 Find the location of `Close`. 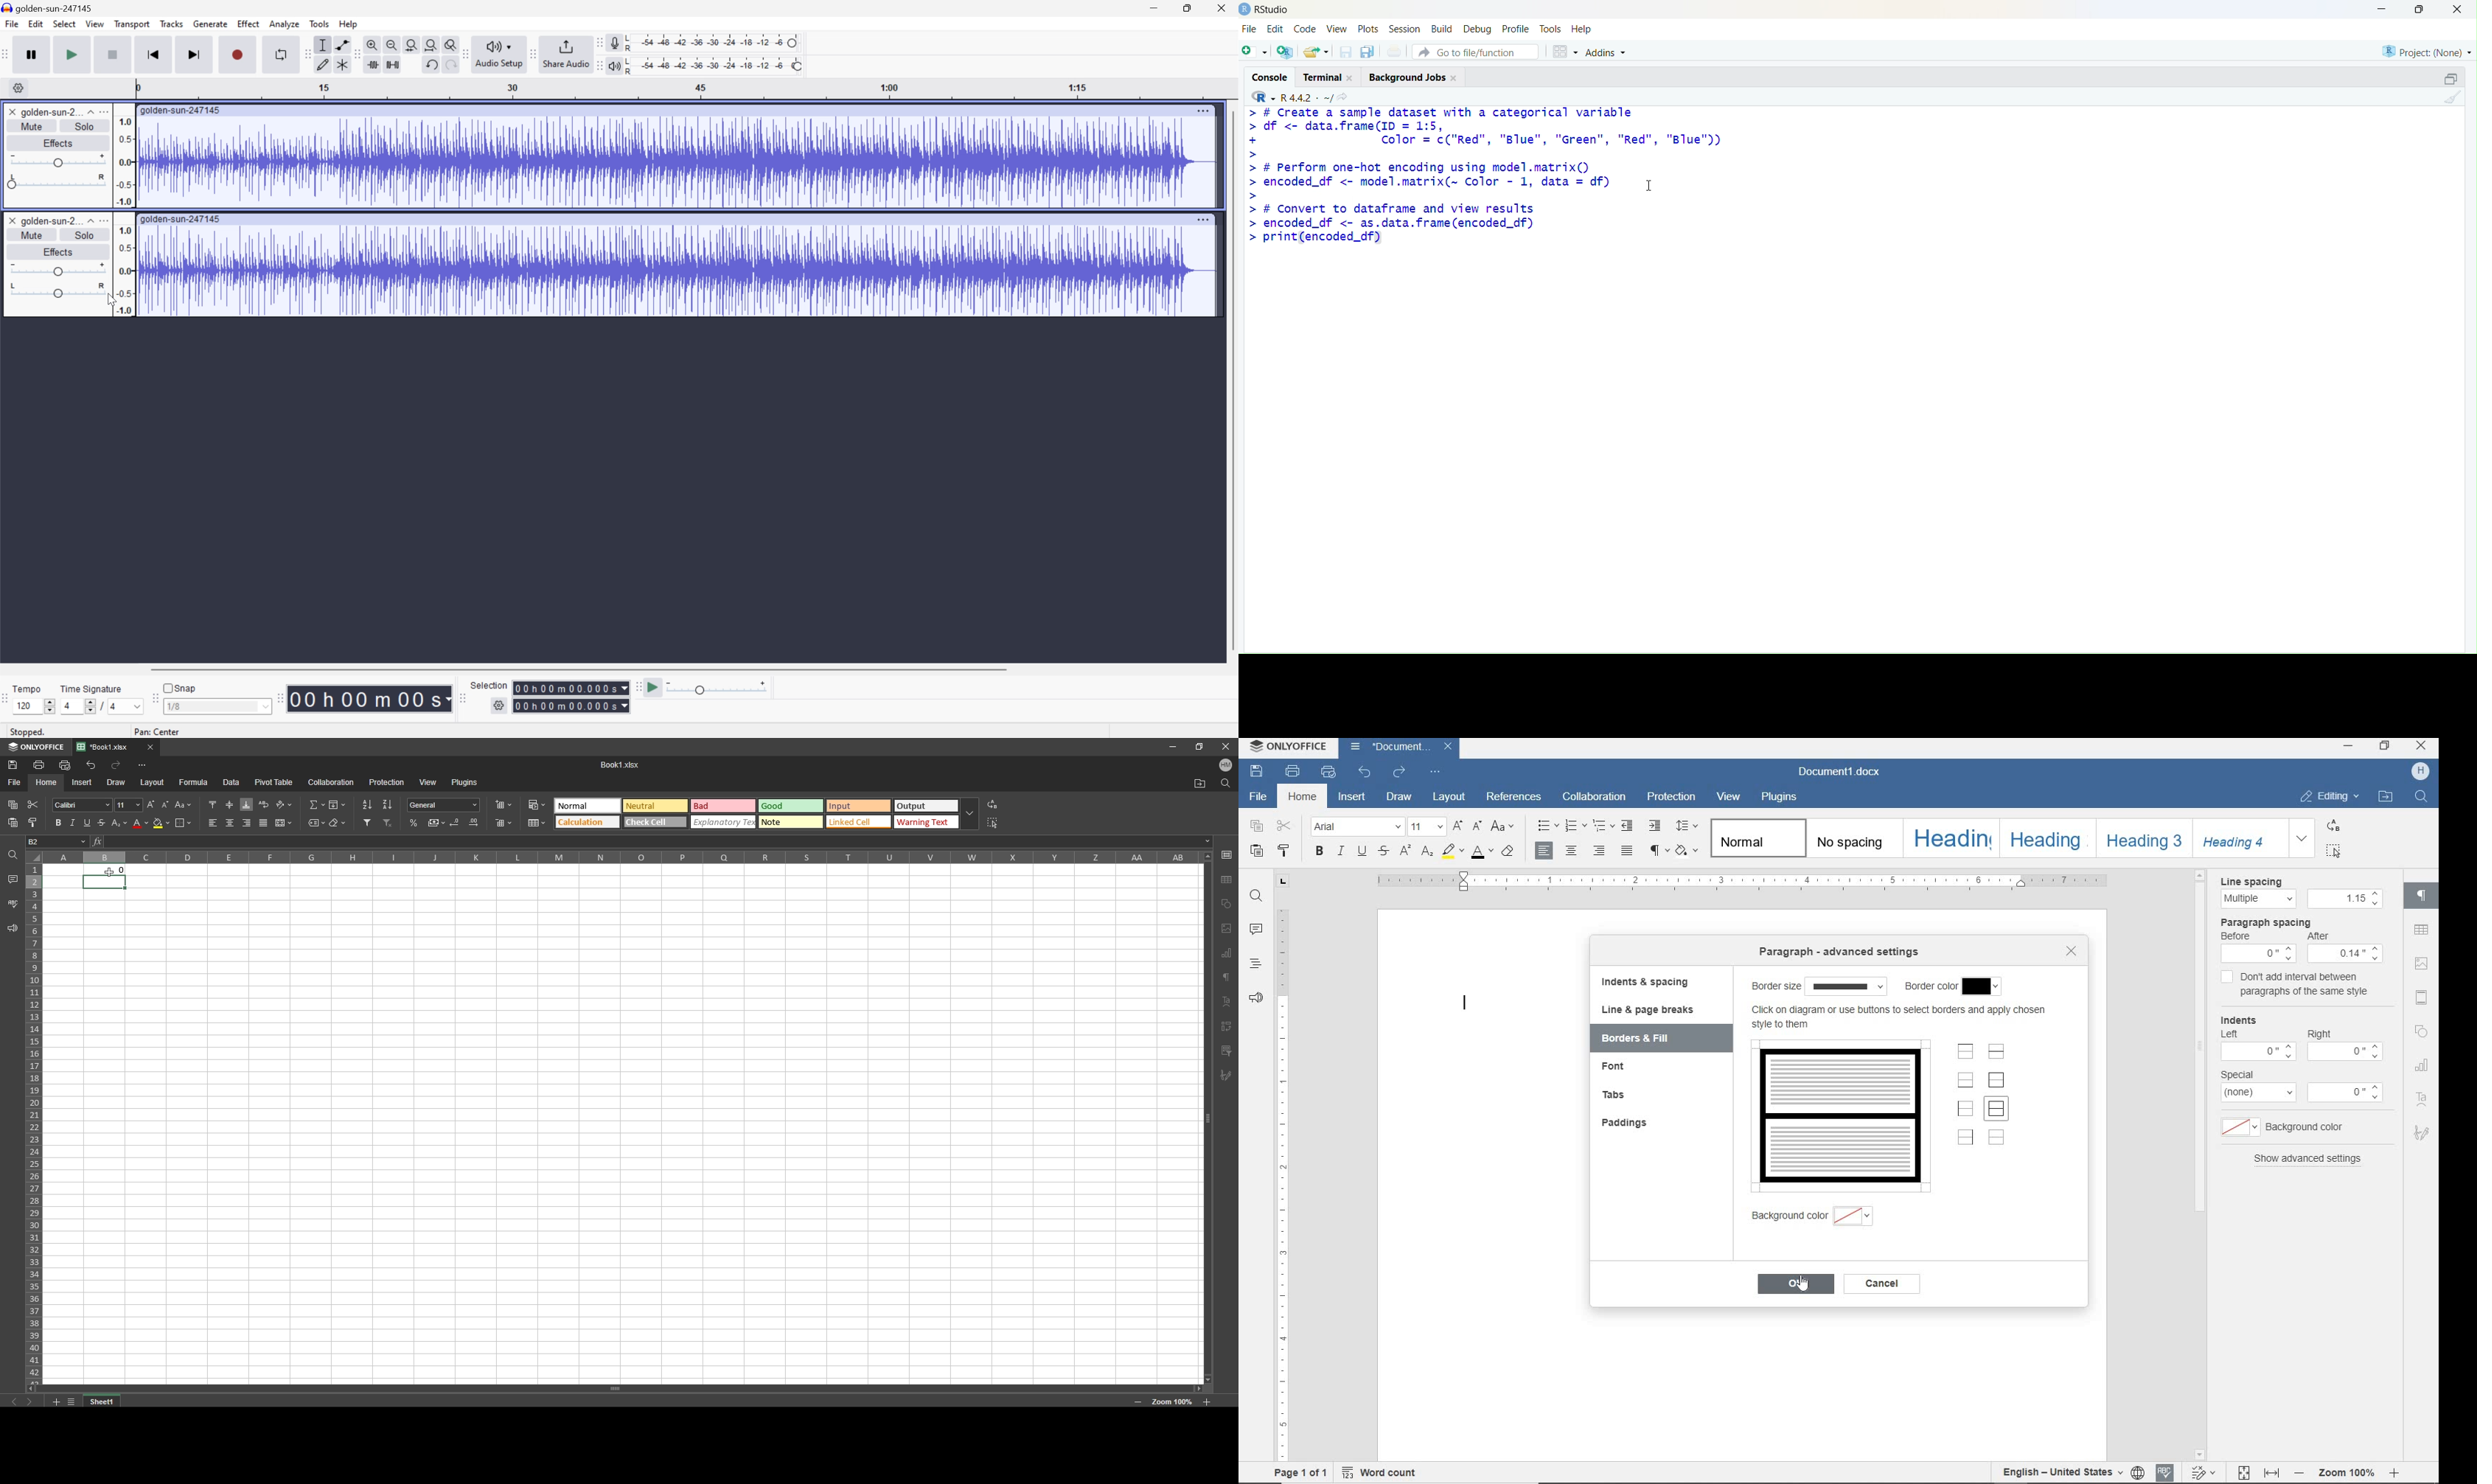

Close is located at coordinates (1226, 7).